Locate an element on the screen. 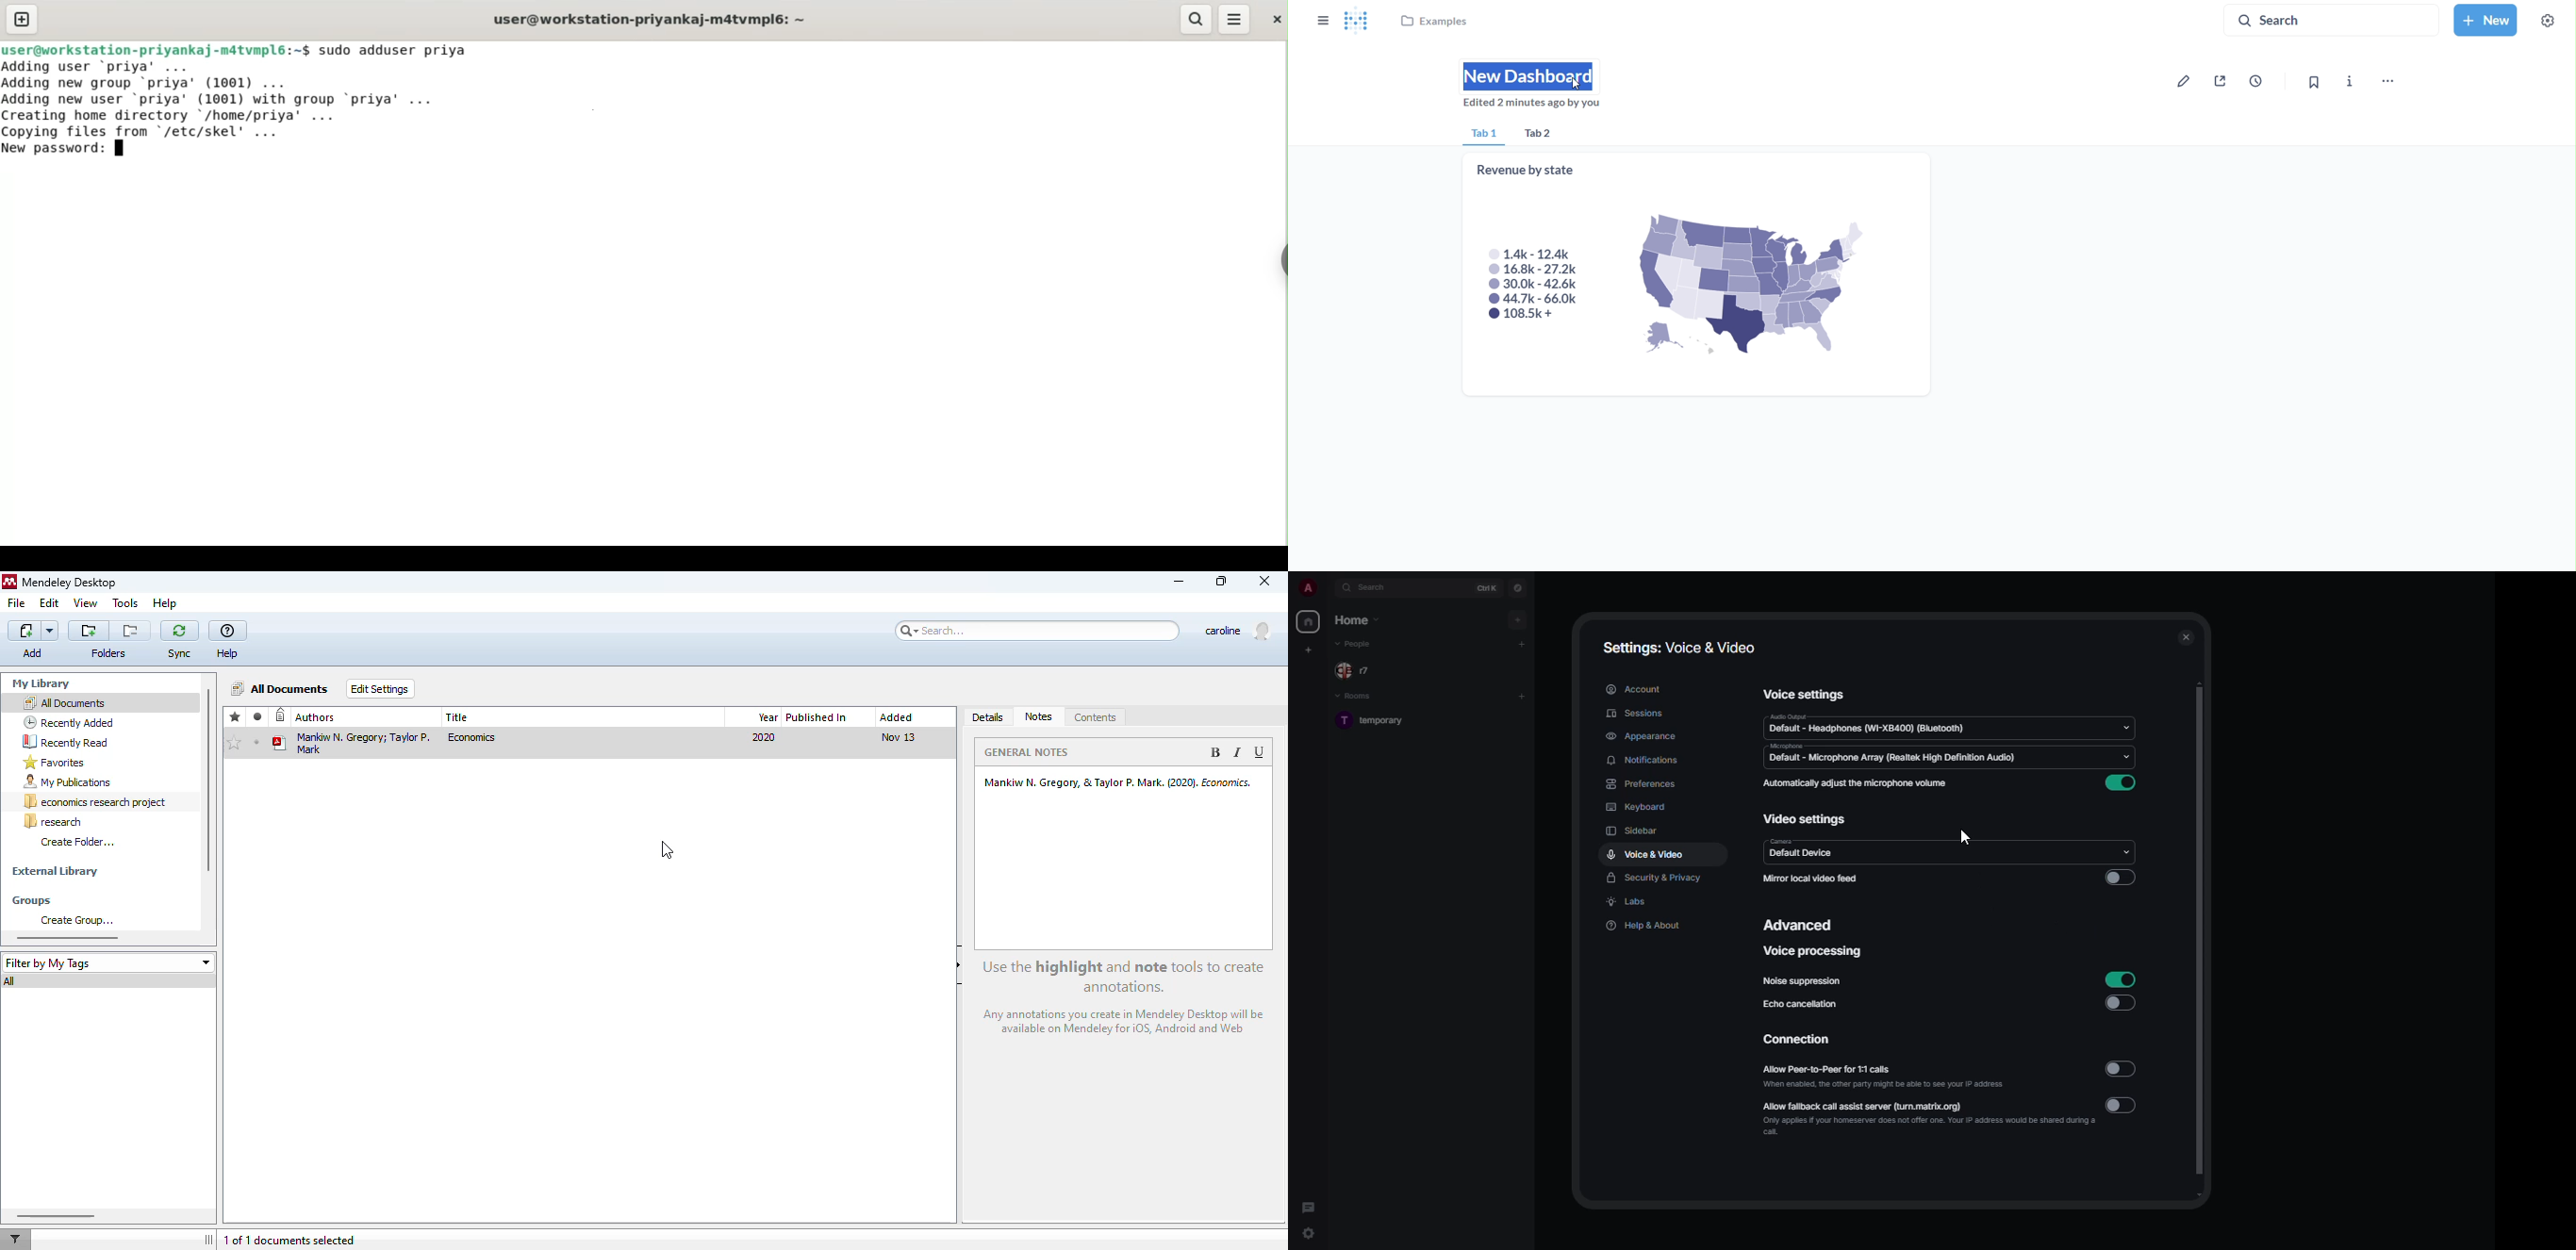  read/unread is located at coordinates (258, 716).